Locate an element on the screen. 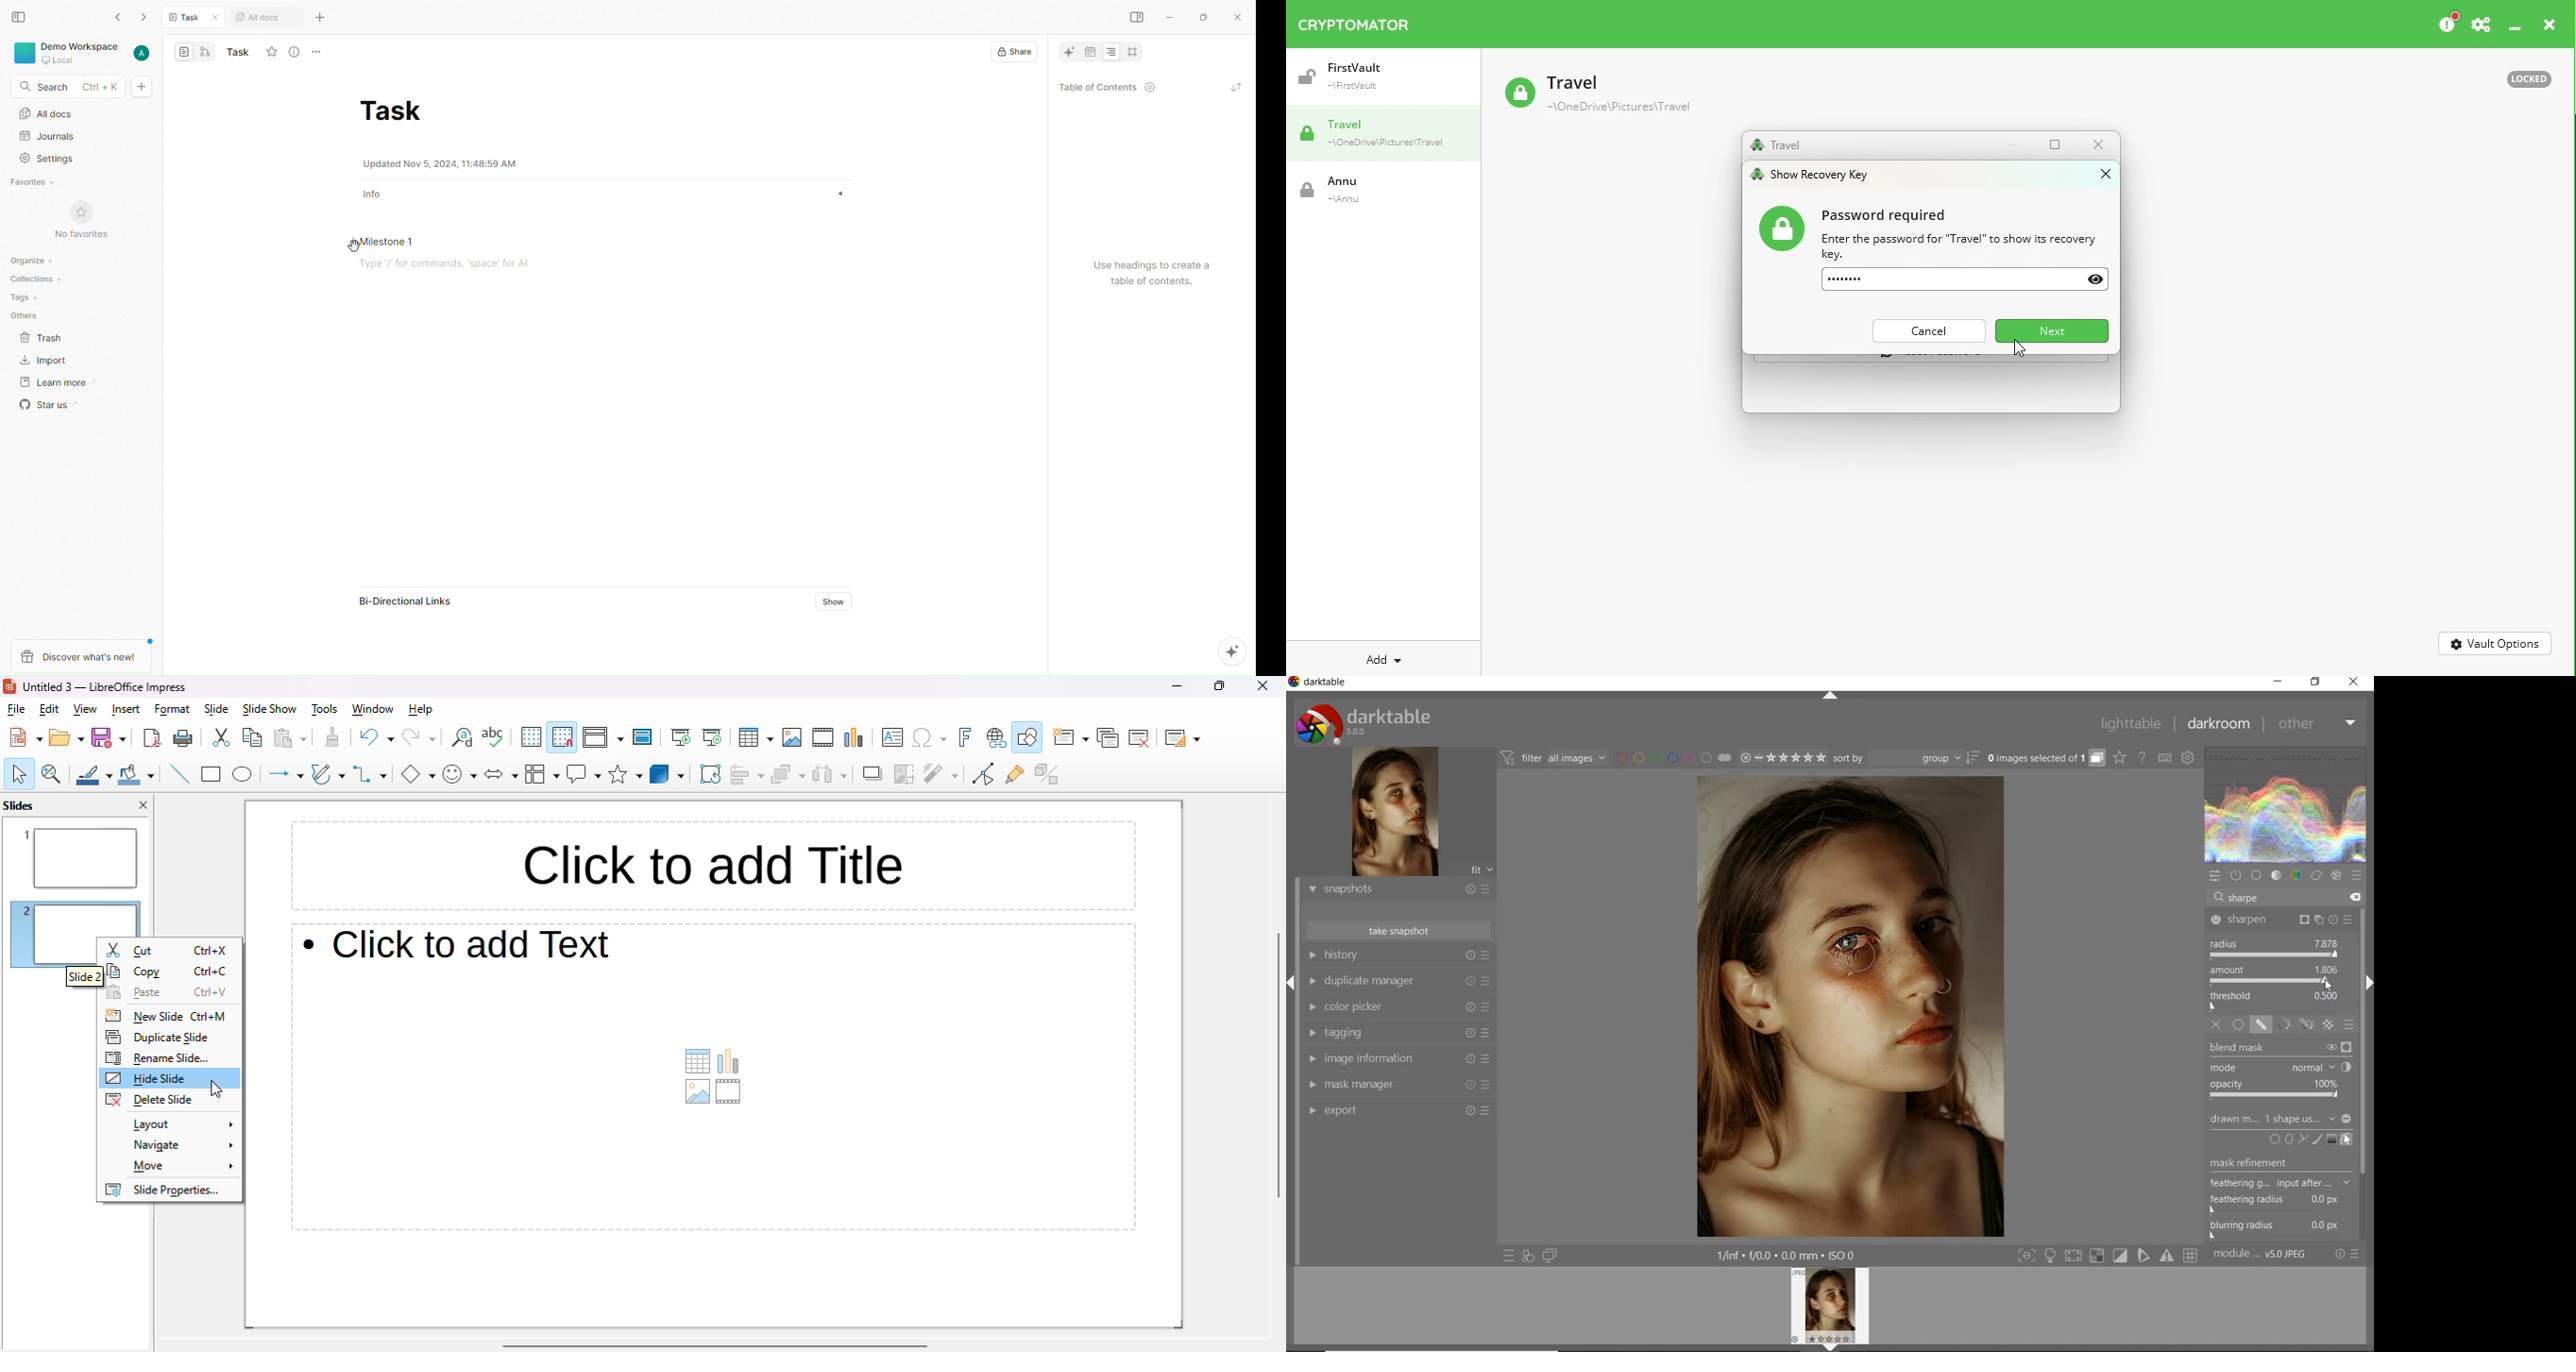 The height and width of the screenshot is (1372, 2576). insert audio or video is located at coordinates (824, 737).